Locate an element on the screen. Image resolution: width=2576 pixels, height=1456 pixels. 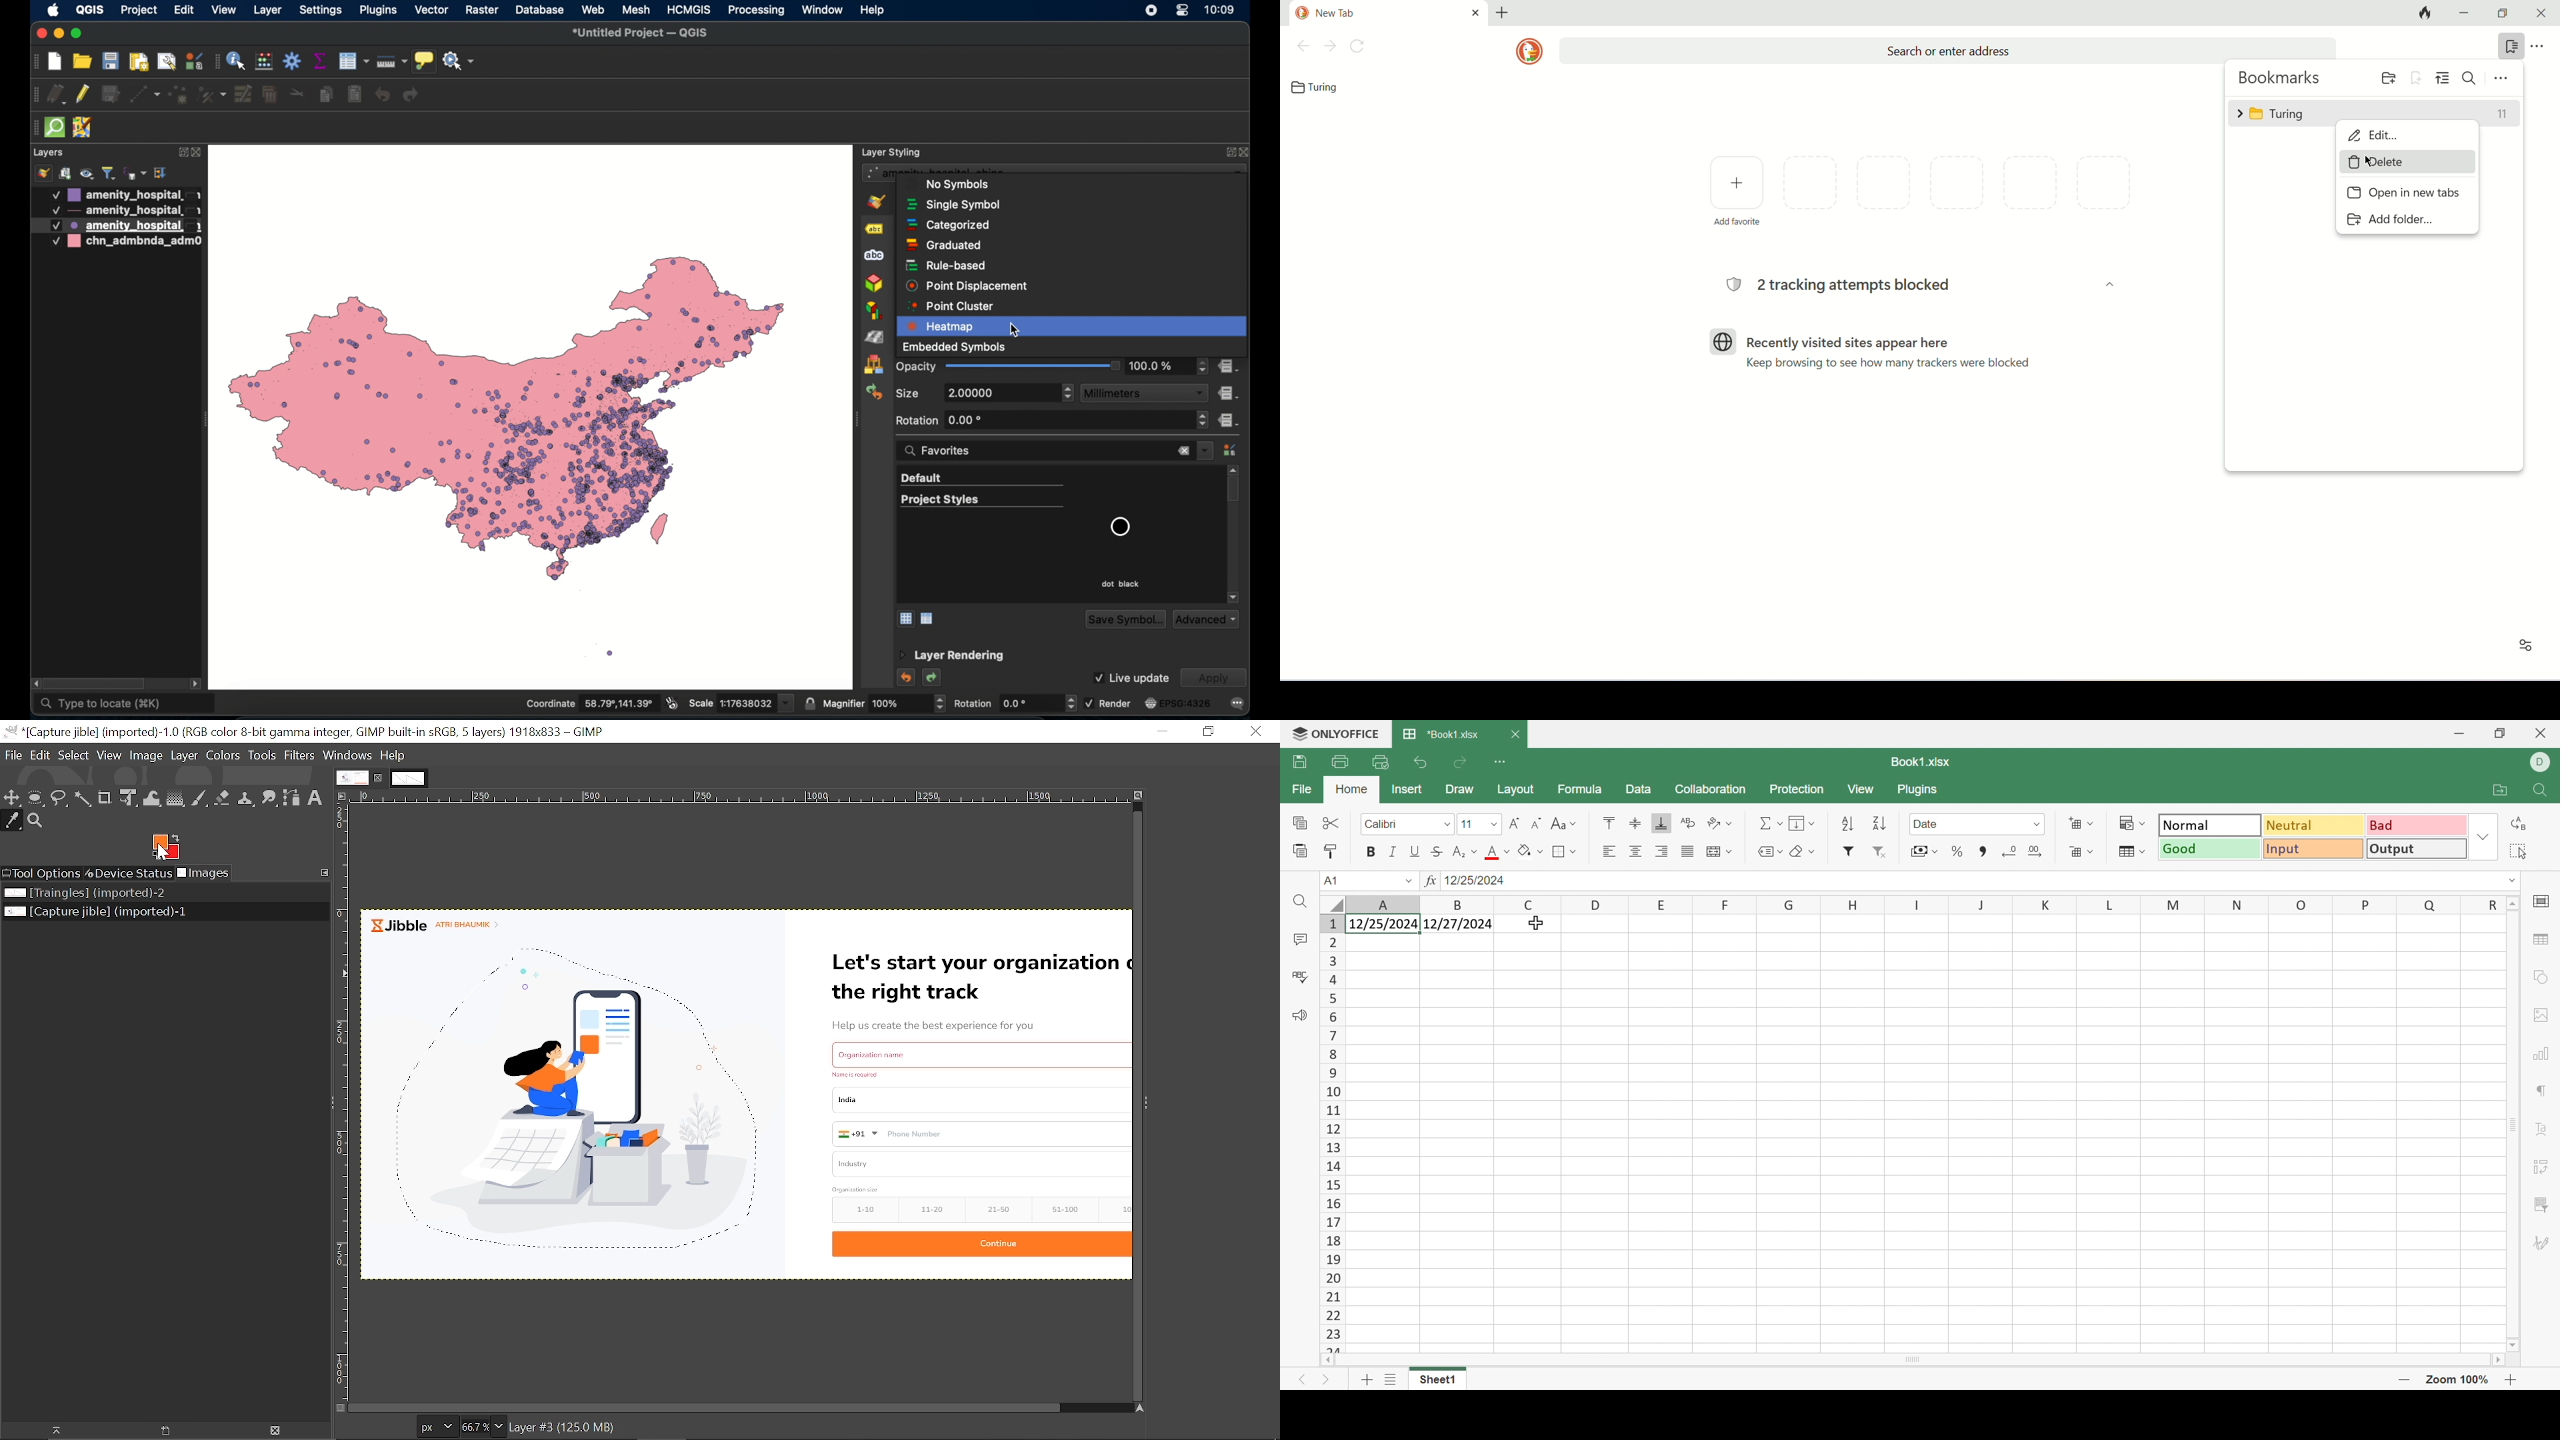
3d view is located at coordinates (874, 284).